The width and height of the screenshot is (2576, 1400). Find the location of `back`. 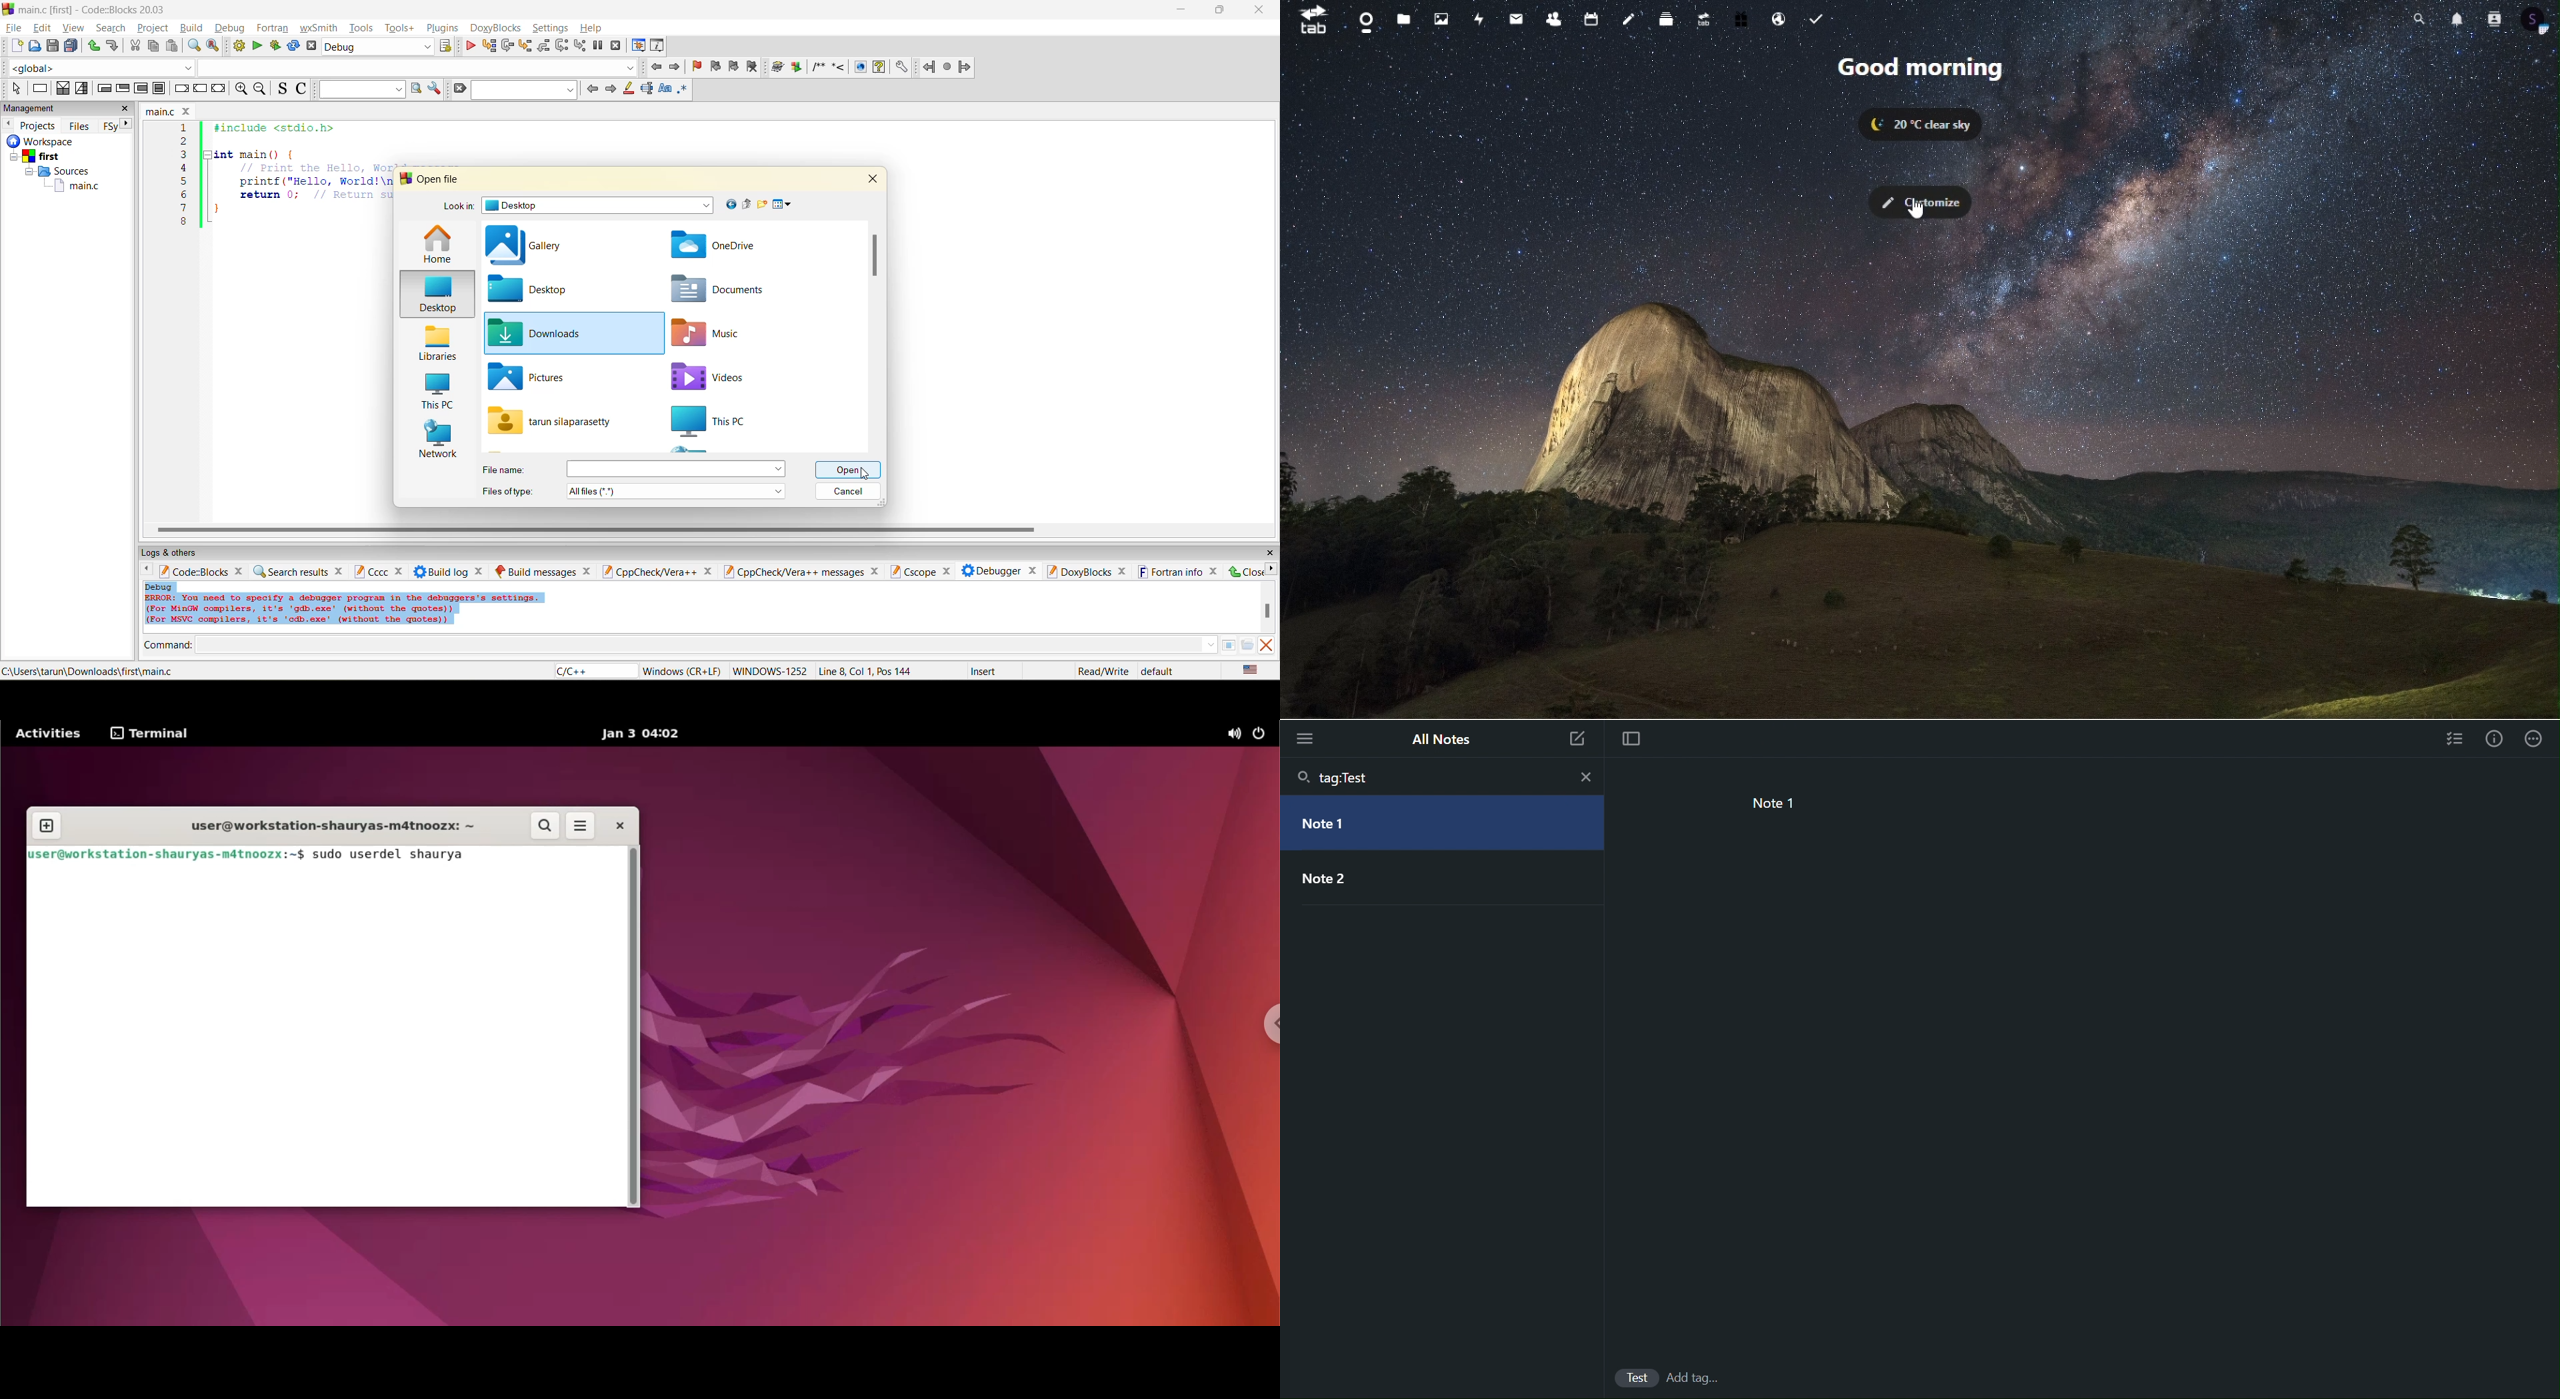

back is located at coordinates (930, 67).